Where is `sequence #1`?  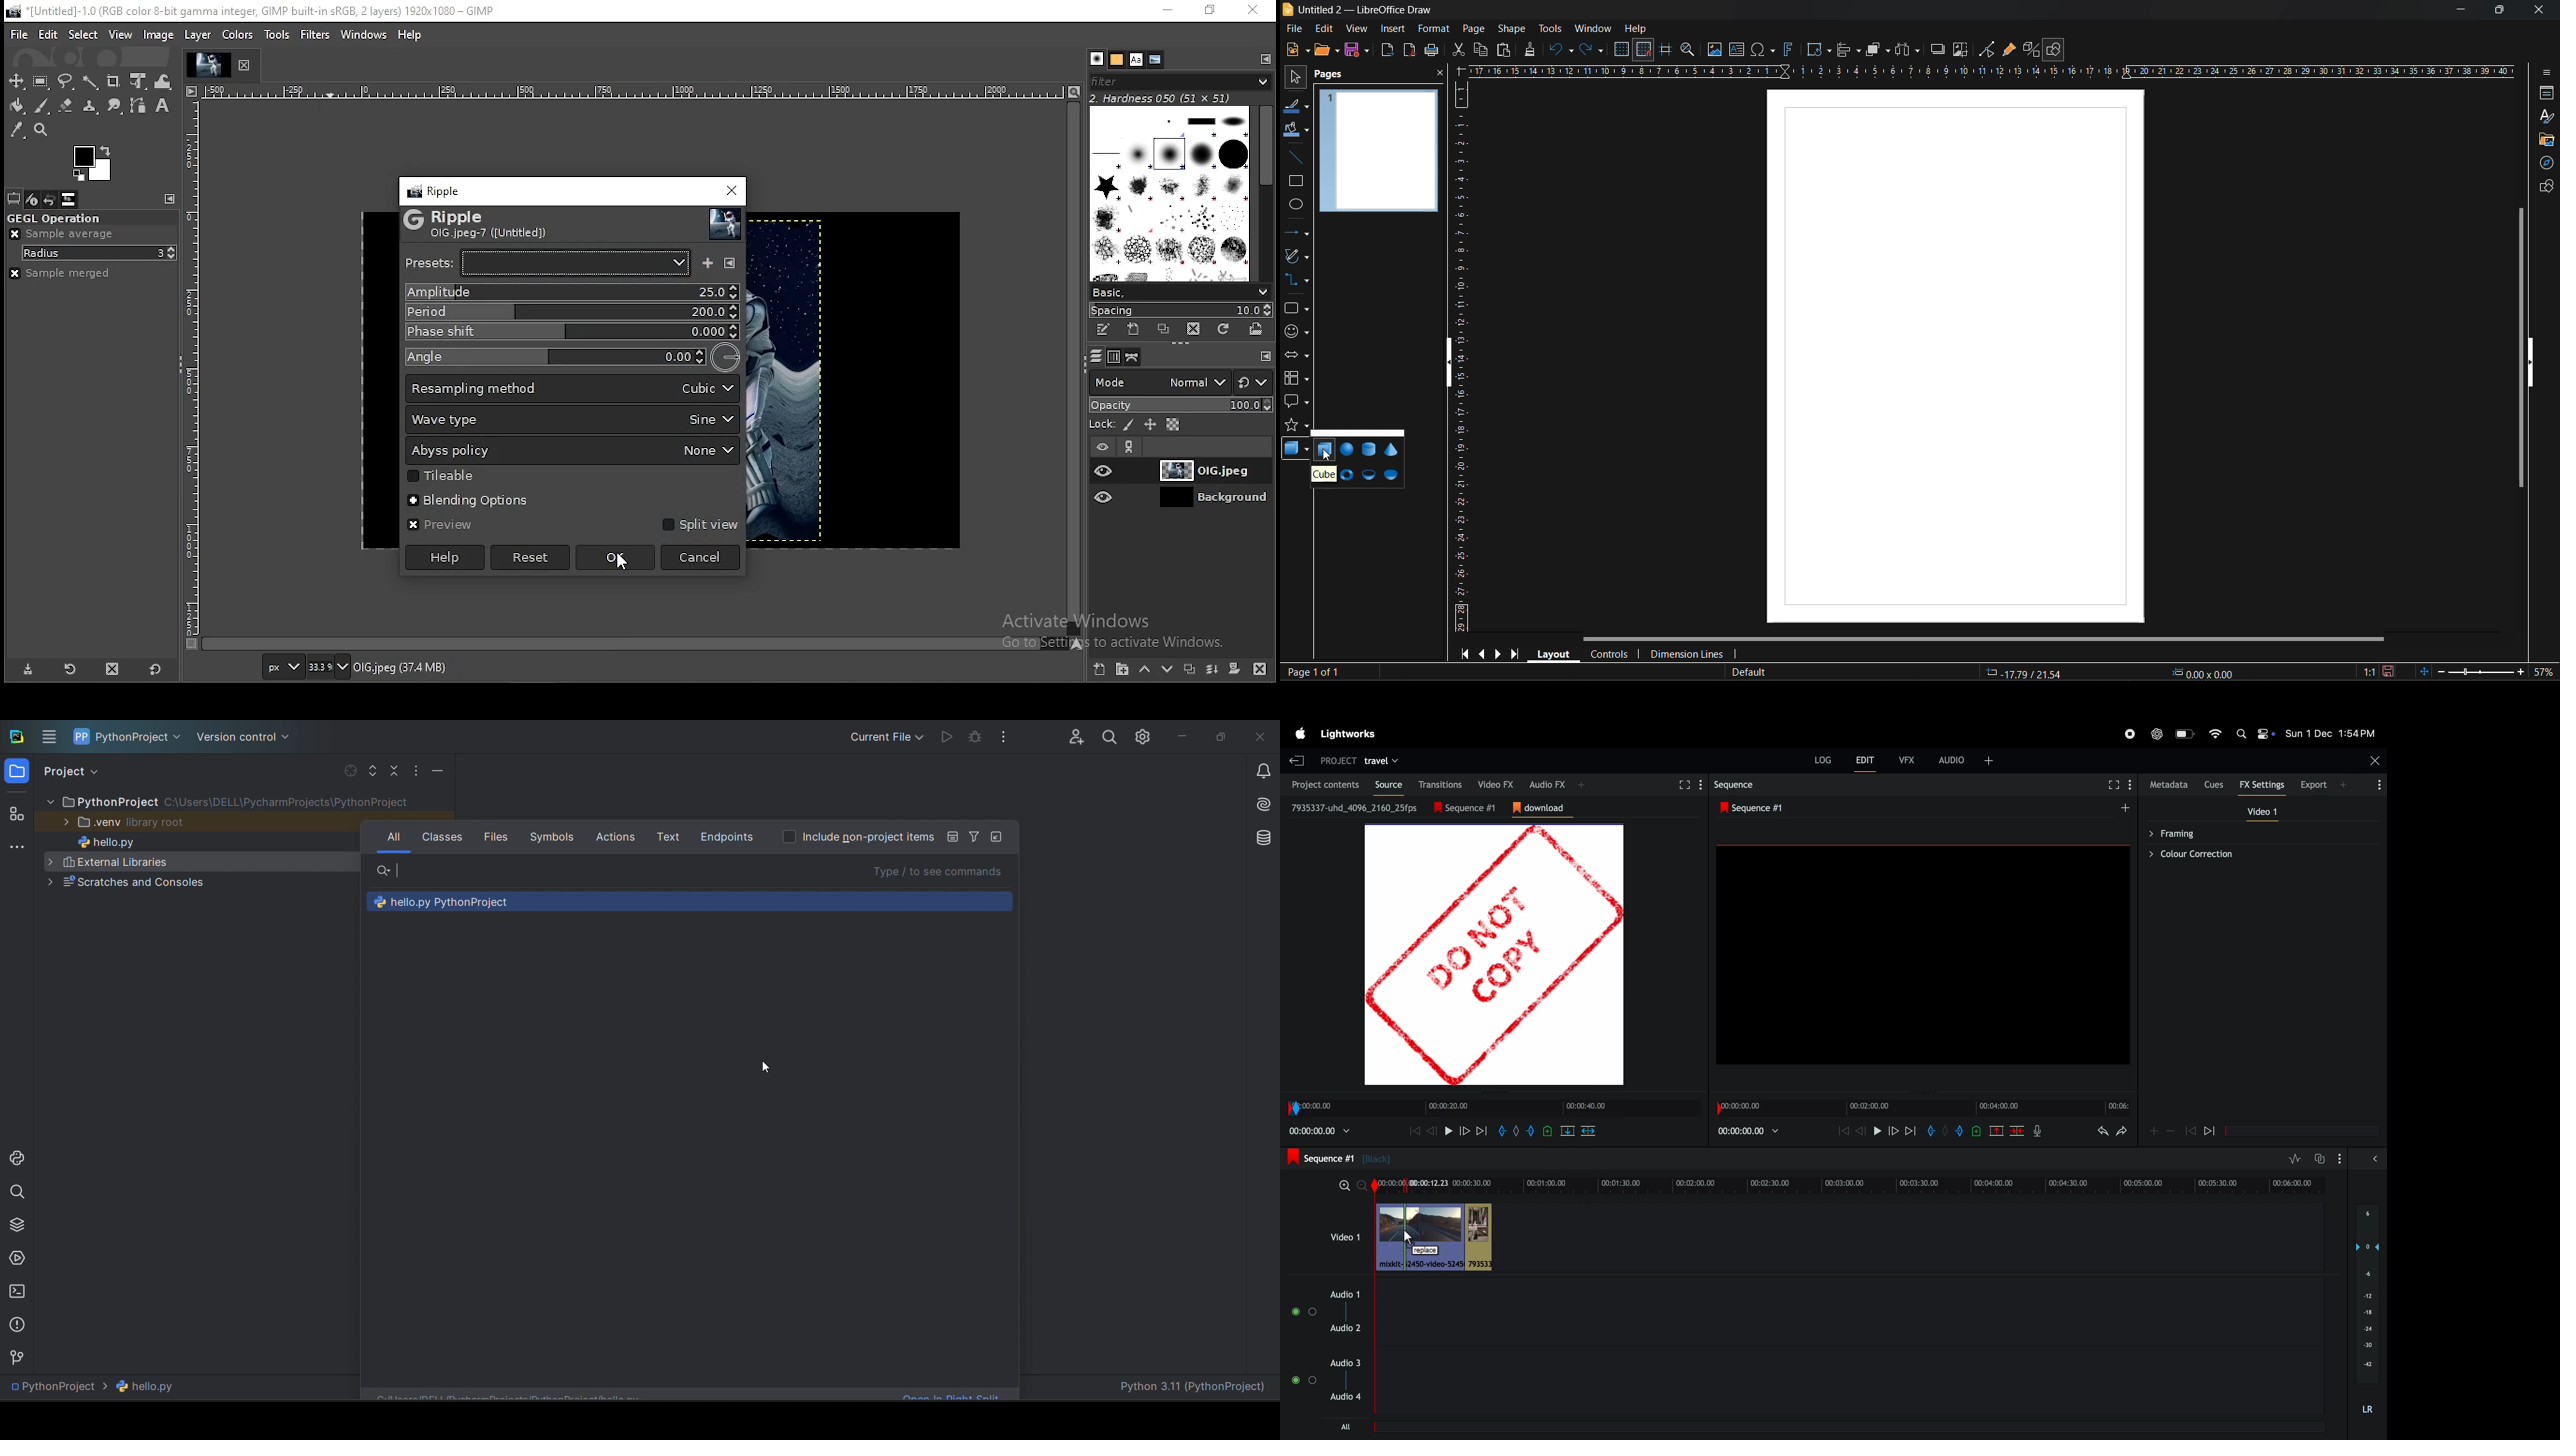
sequence #1 is located at coordinates (1471, 808).